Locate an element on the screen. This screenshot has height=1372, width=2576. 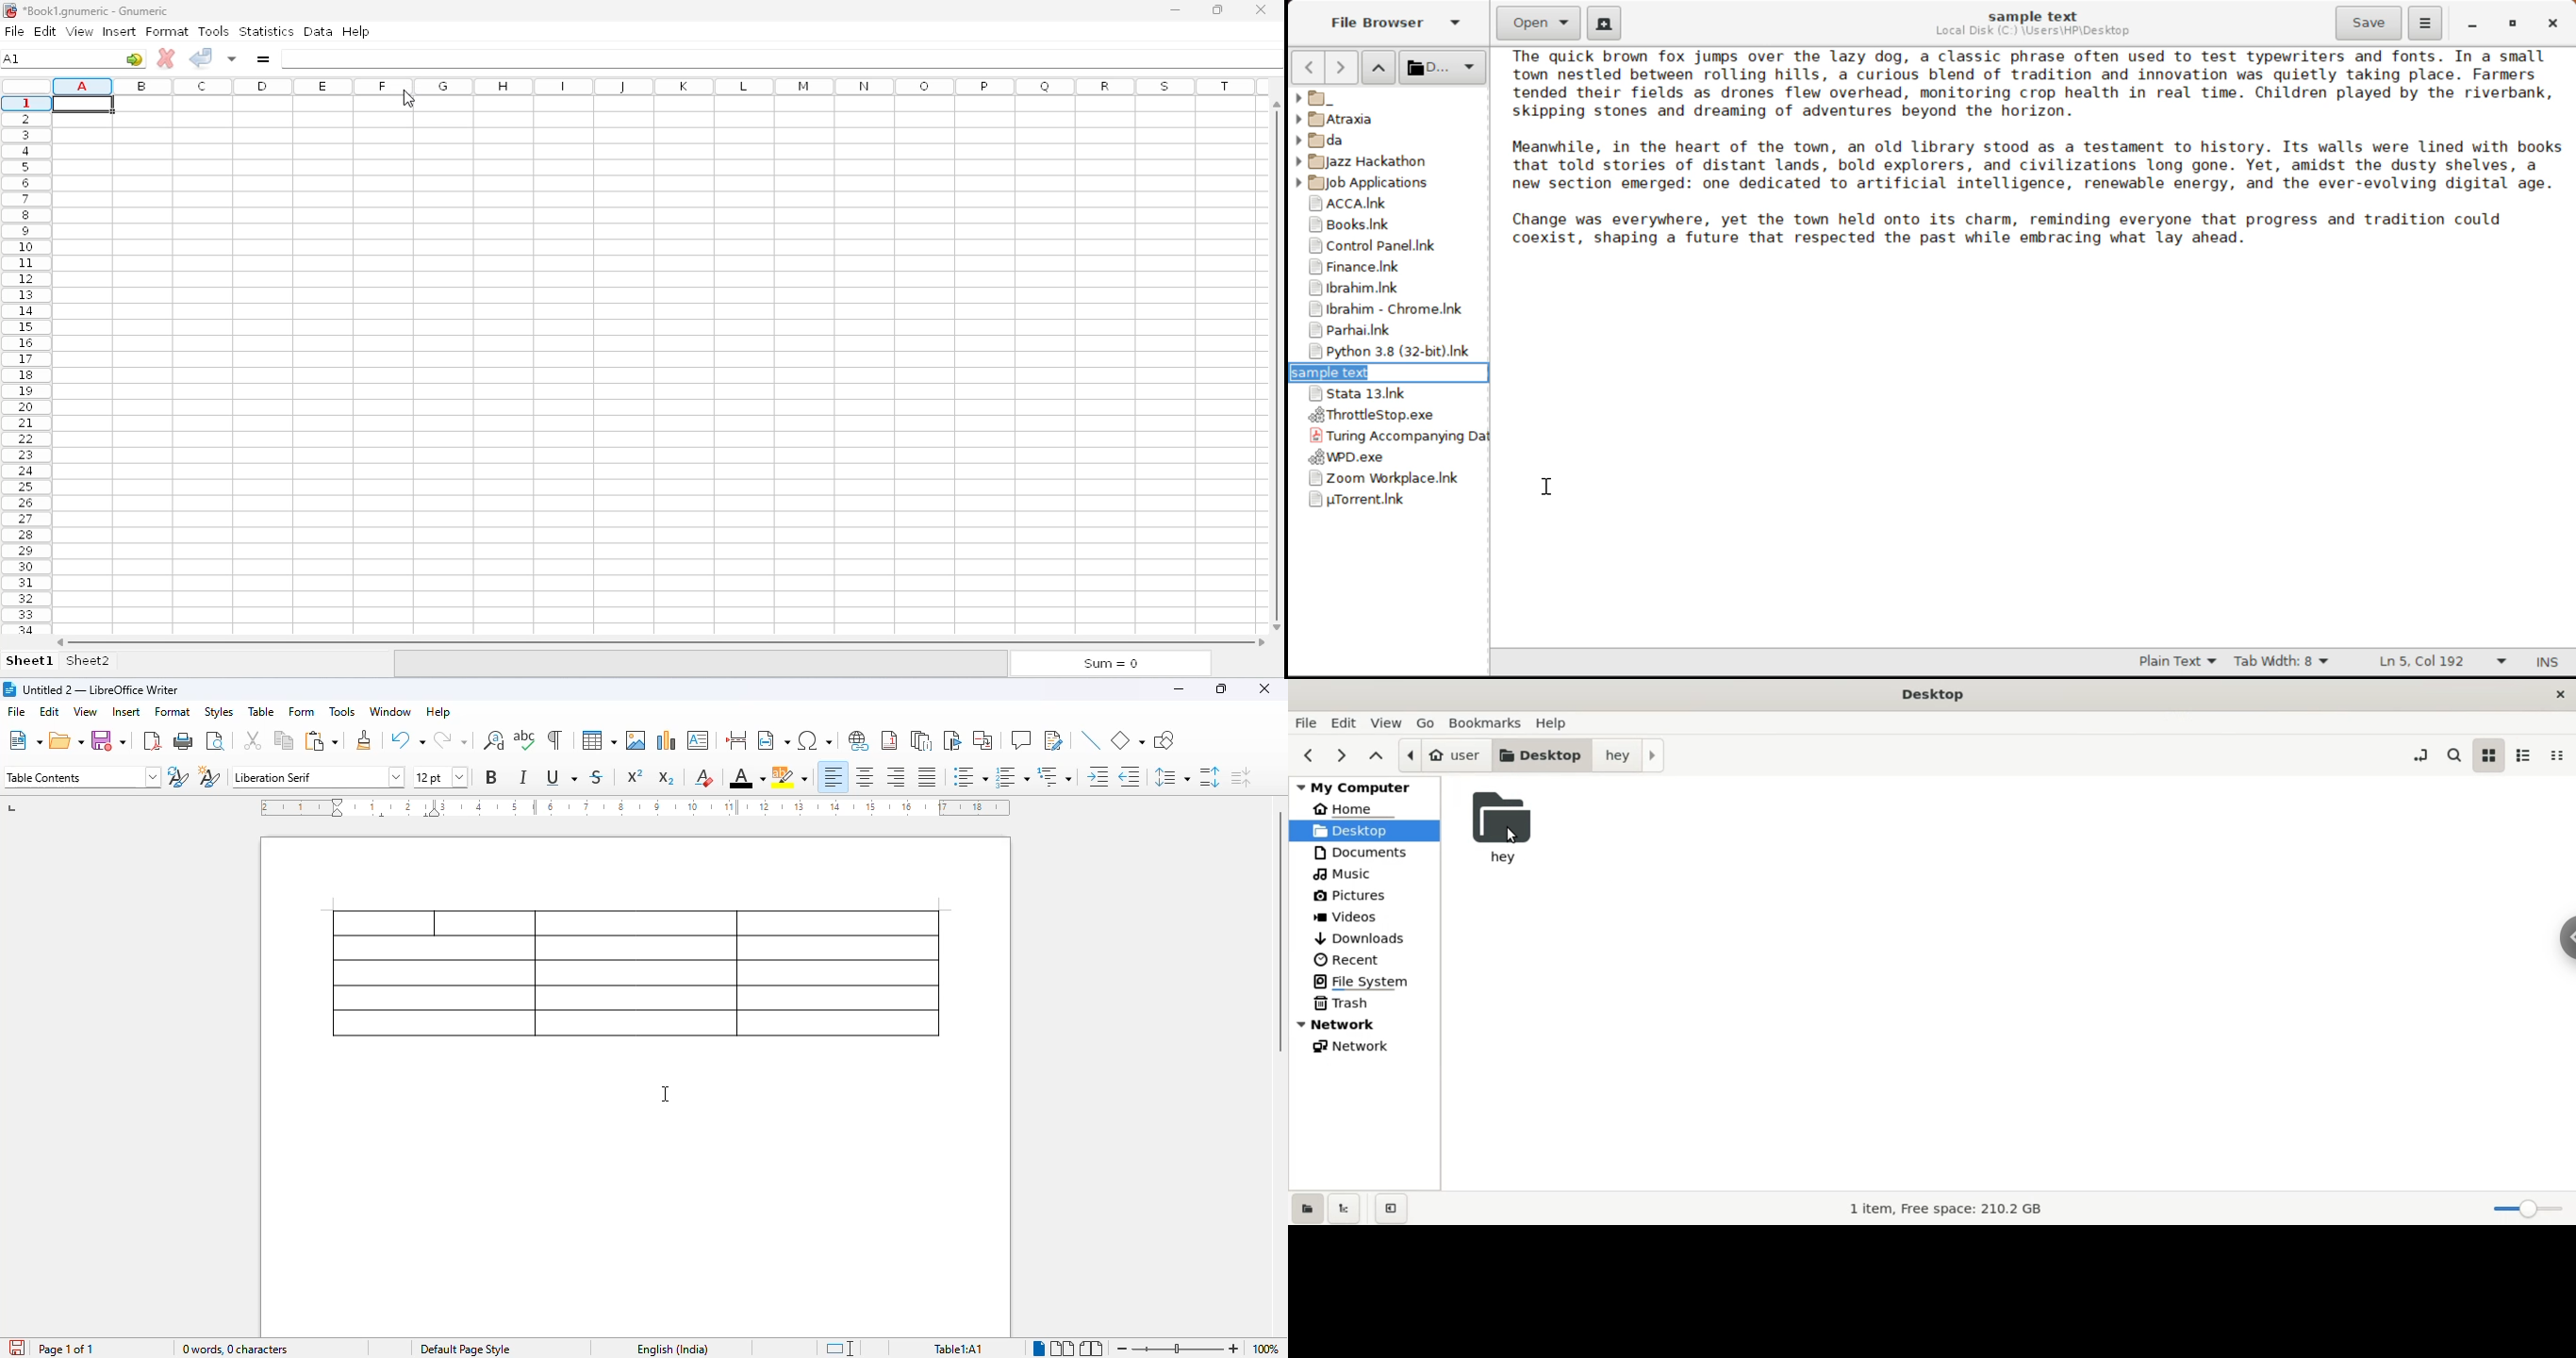
table is located at coordinates (599, 740).